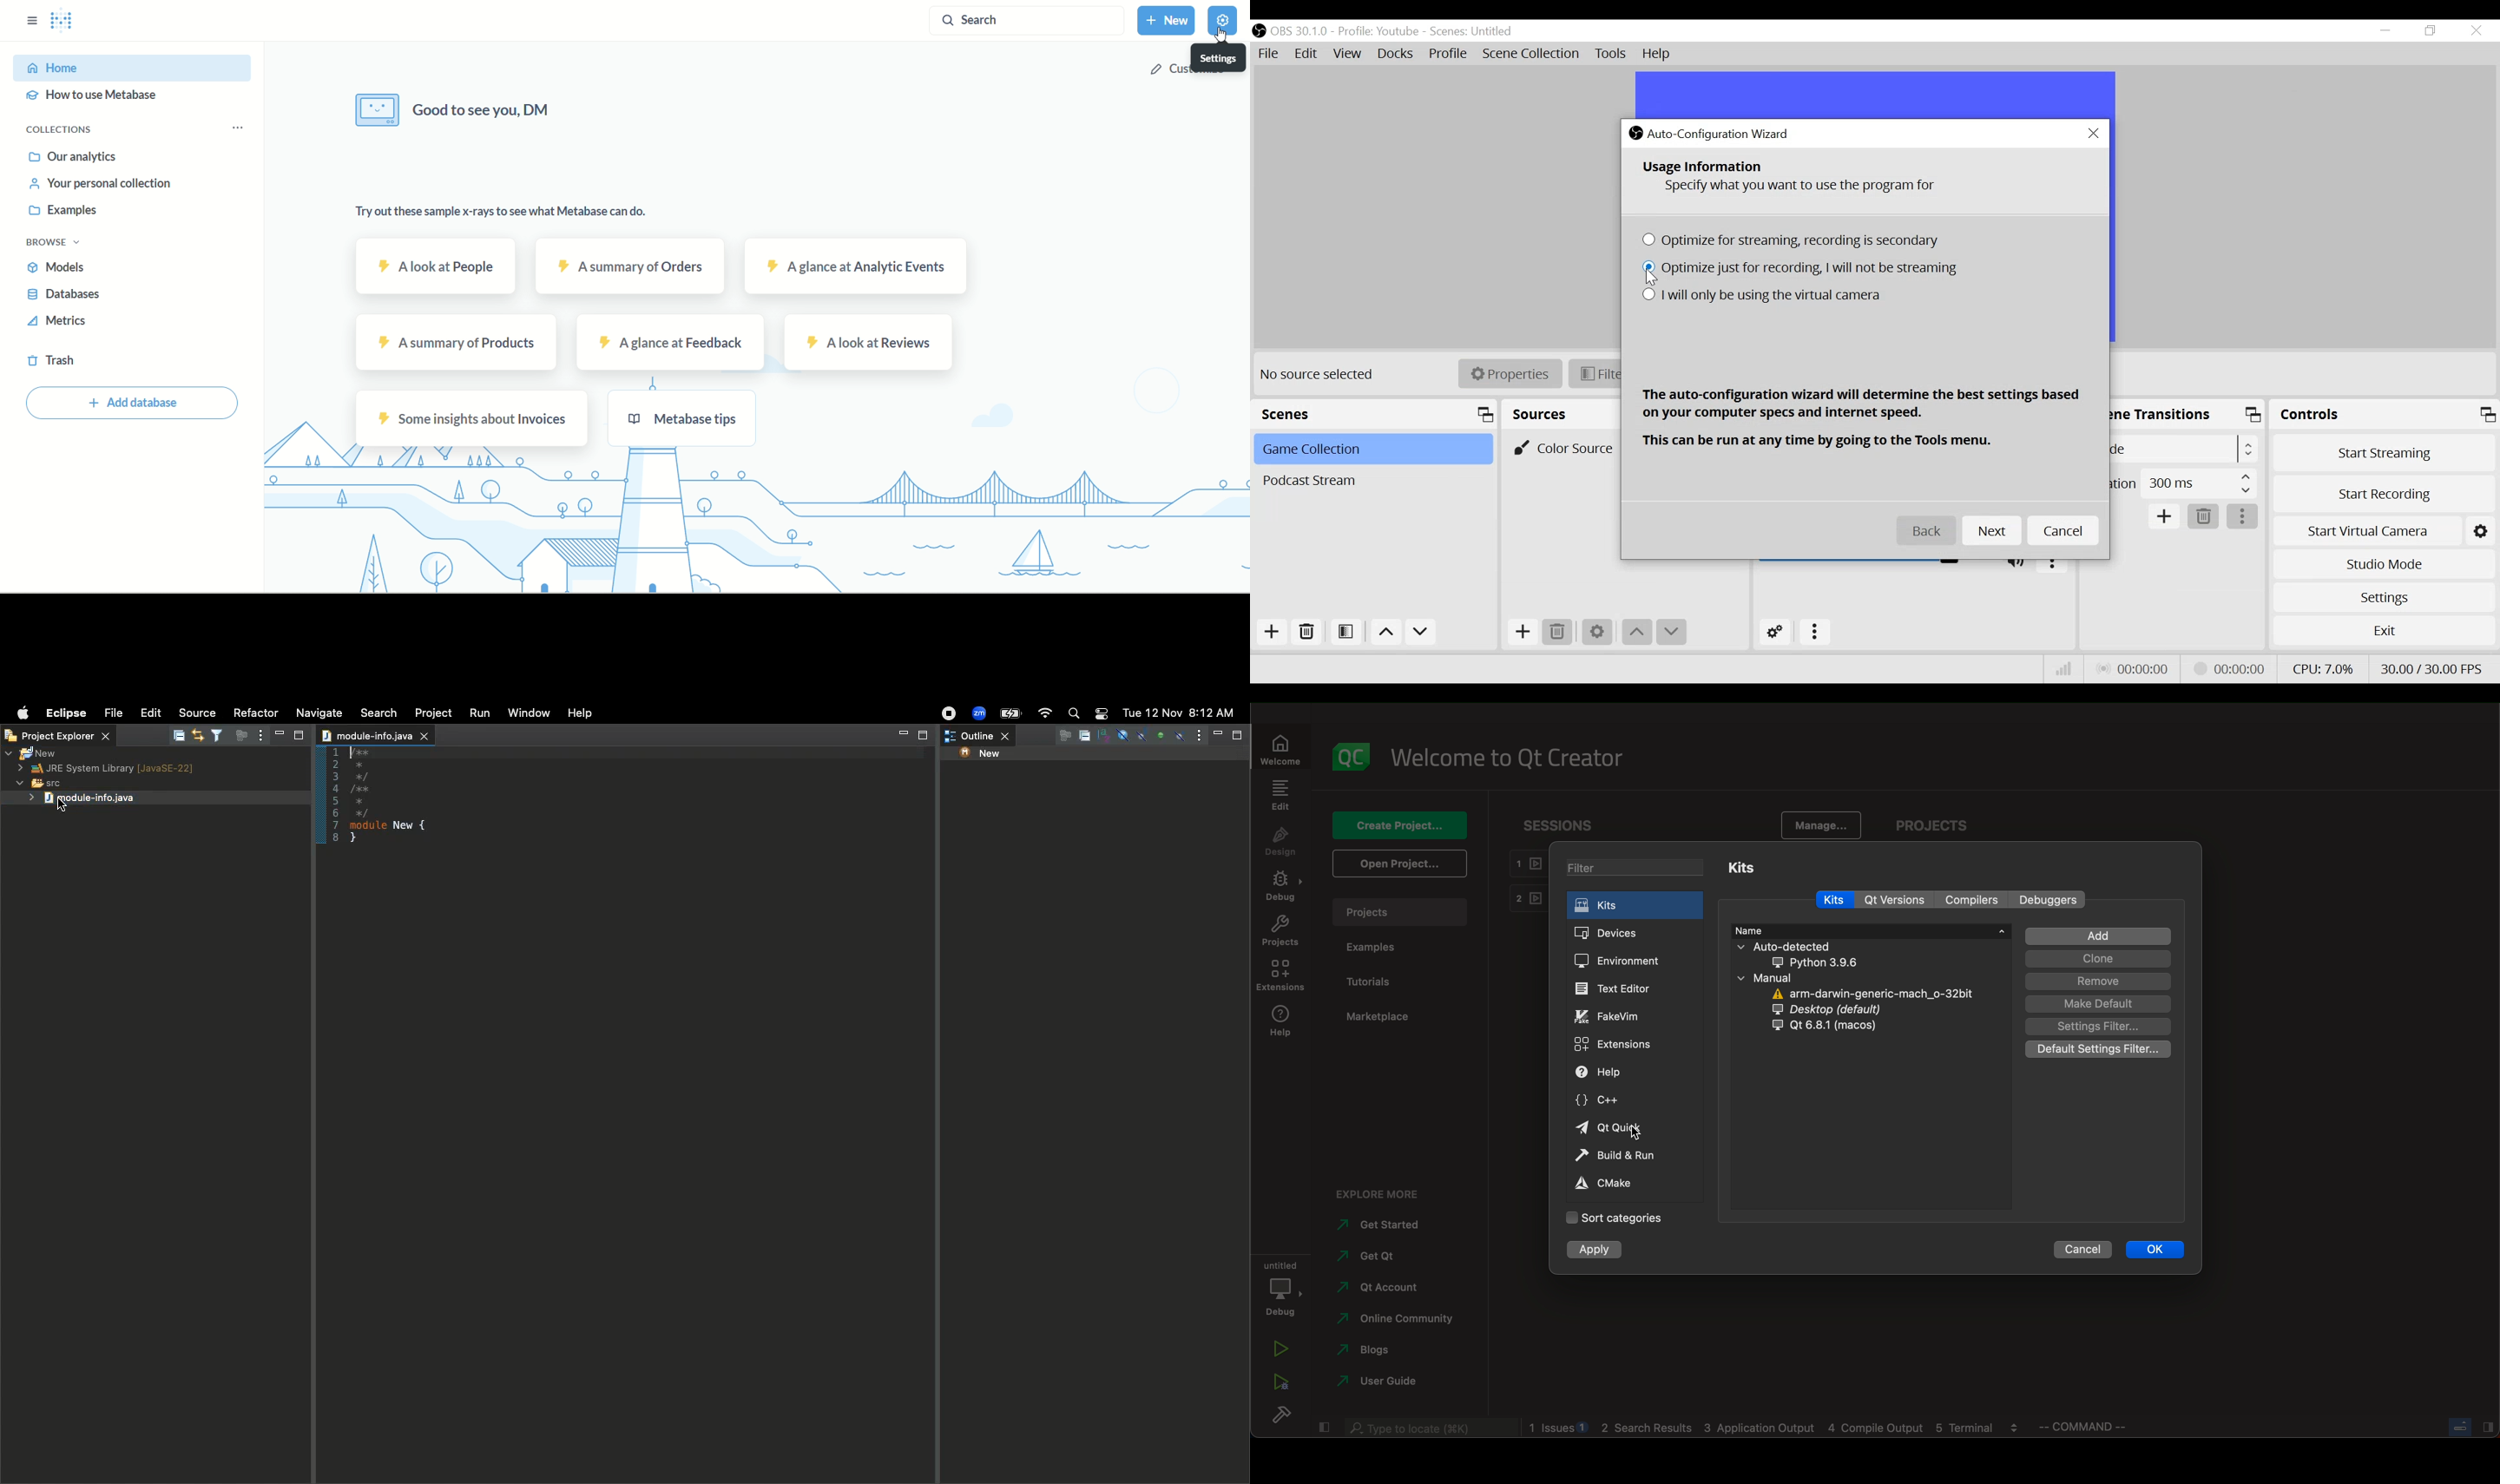  Describe the element at coordinates (61, 211) in the screenshot. I see `examples` at that location.